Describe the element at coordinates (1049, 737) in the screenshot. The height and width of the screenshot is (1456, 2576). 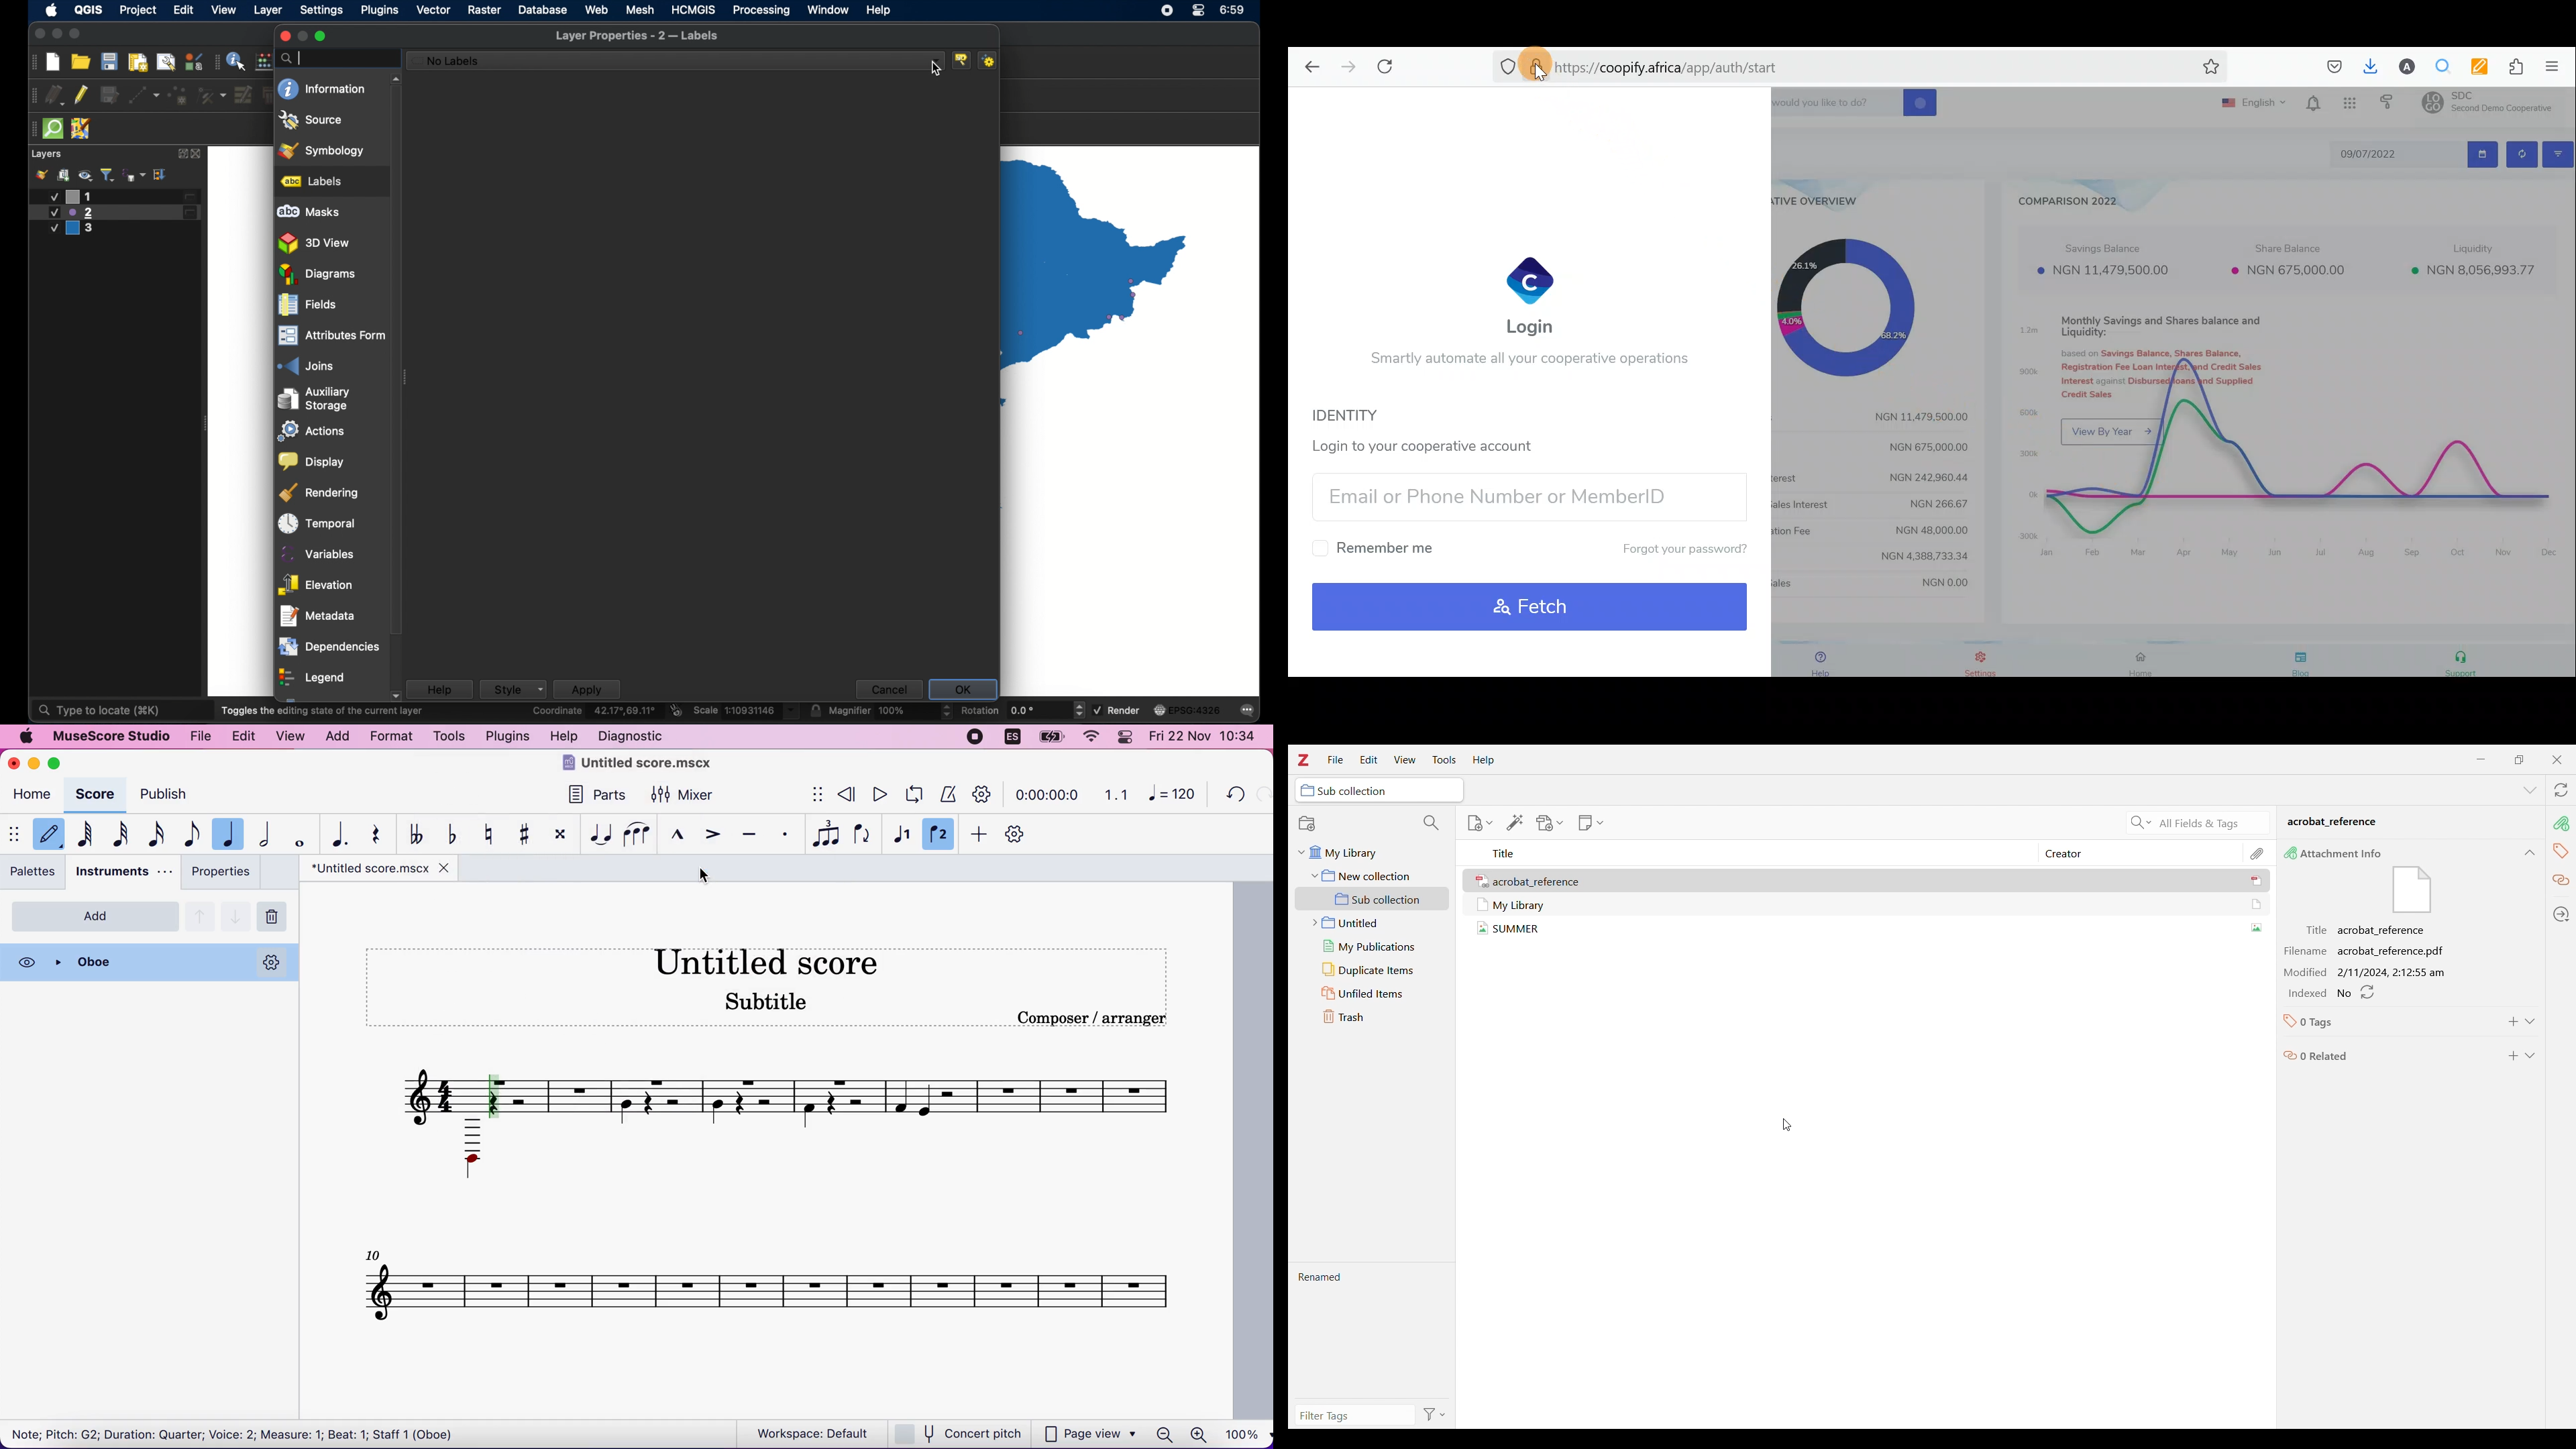
I see `battery` at that location.